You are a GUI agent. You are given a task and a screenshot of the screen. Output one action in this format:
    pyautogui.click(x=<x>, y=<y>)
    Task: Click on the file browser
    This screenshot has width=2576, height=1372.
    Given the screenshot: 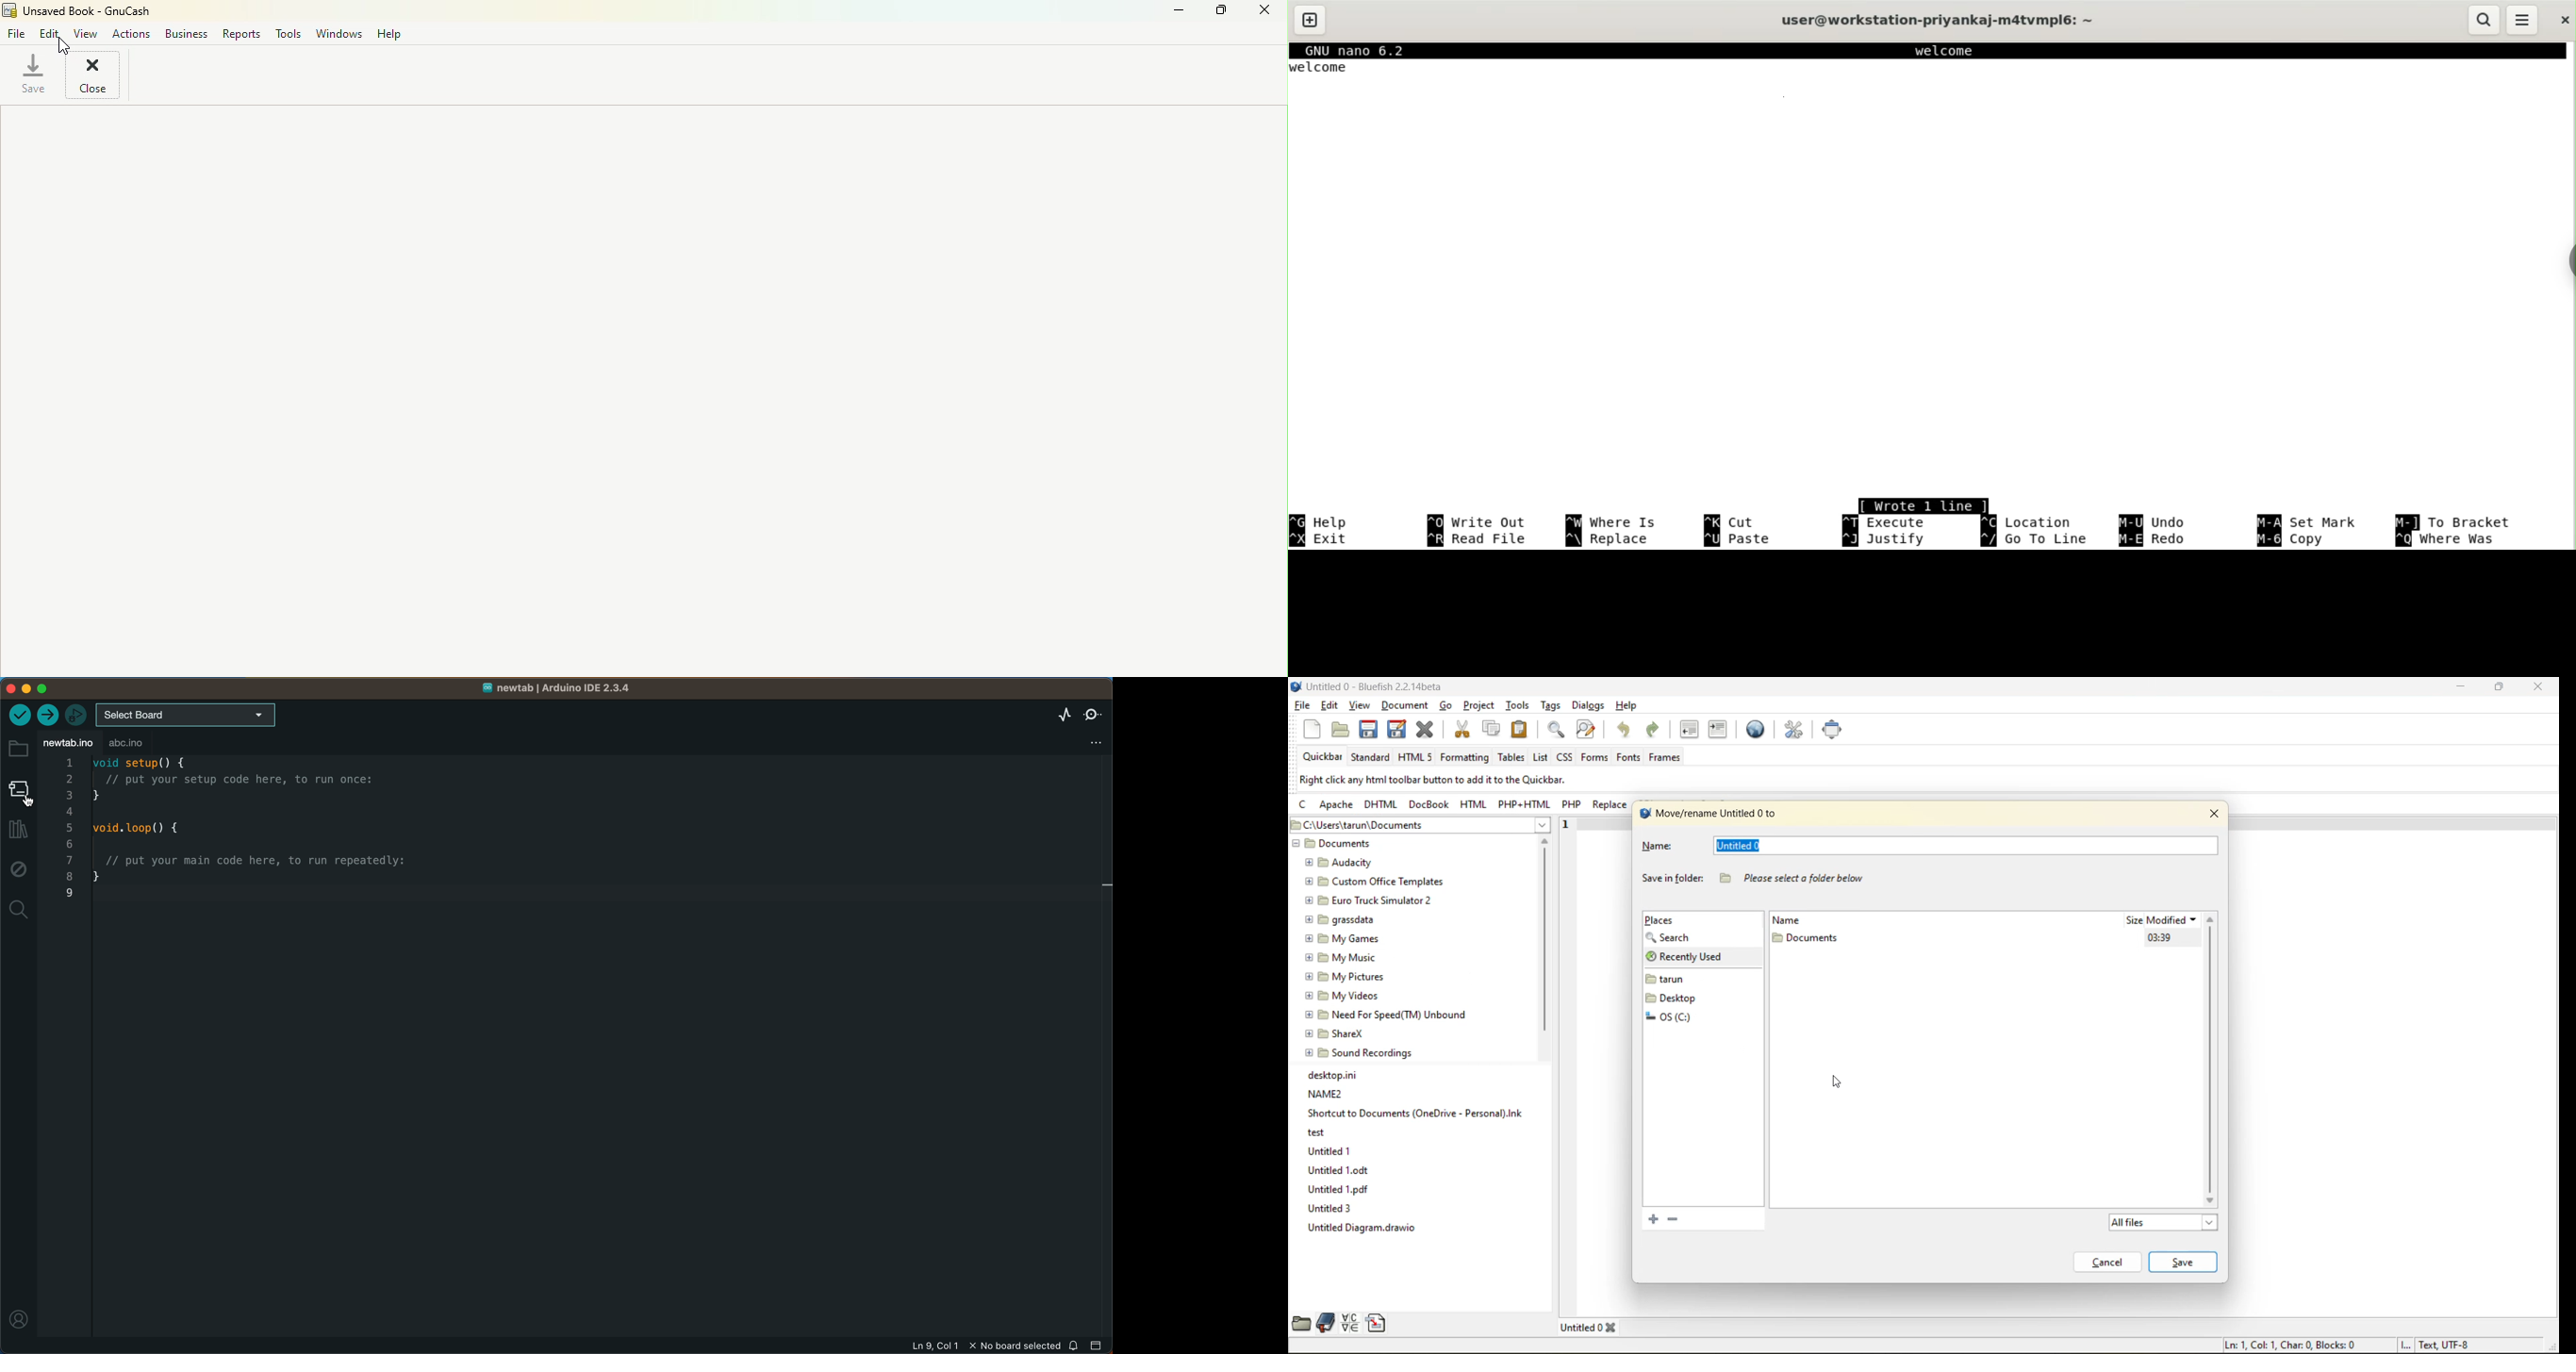 What is the action you would take?
    pyautogui.click(x=1301, y=1323)
    